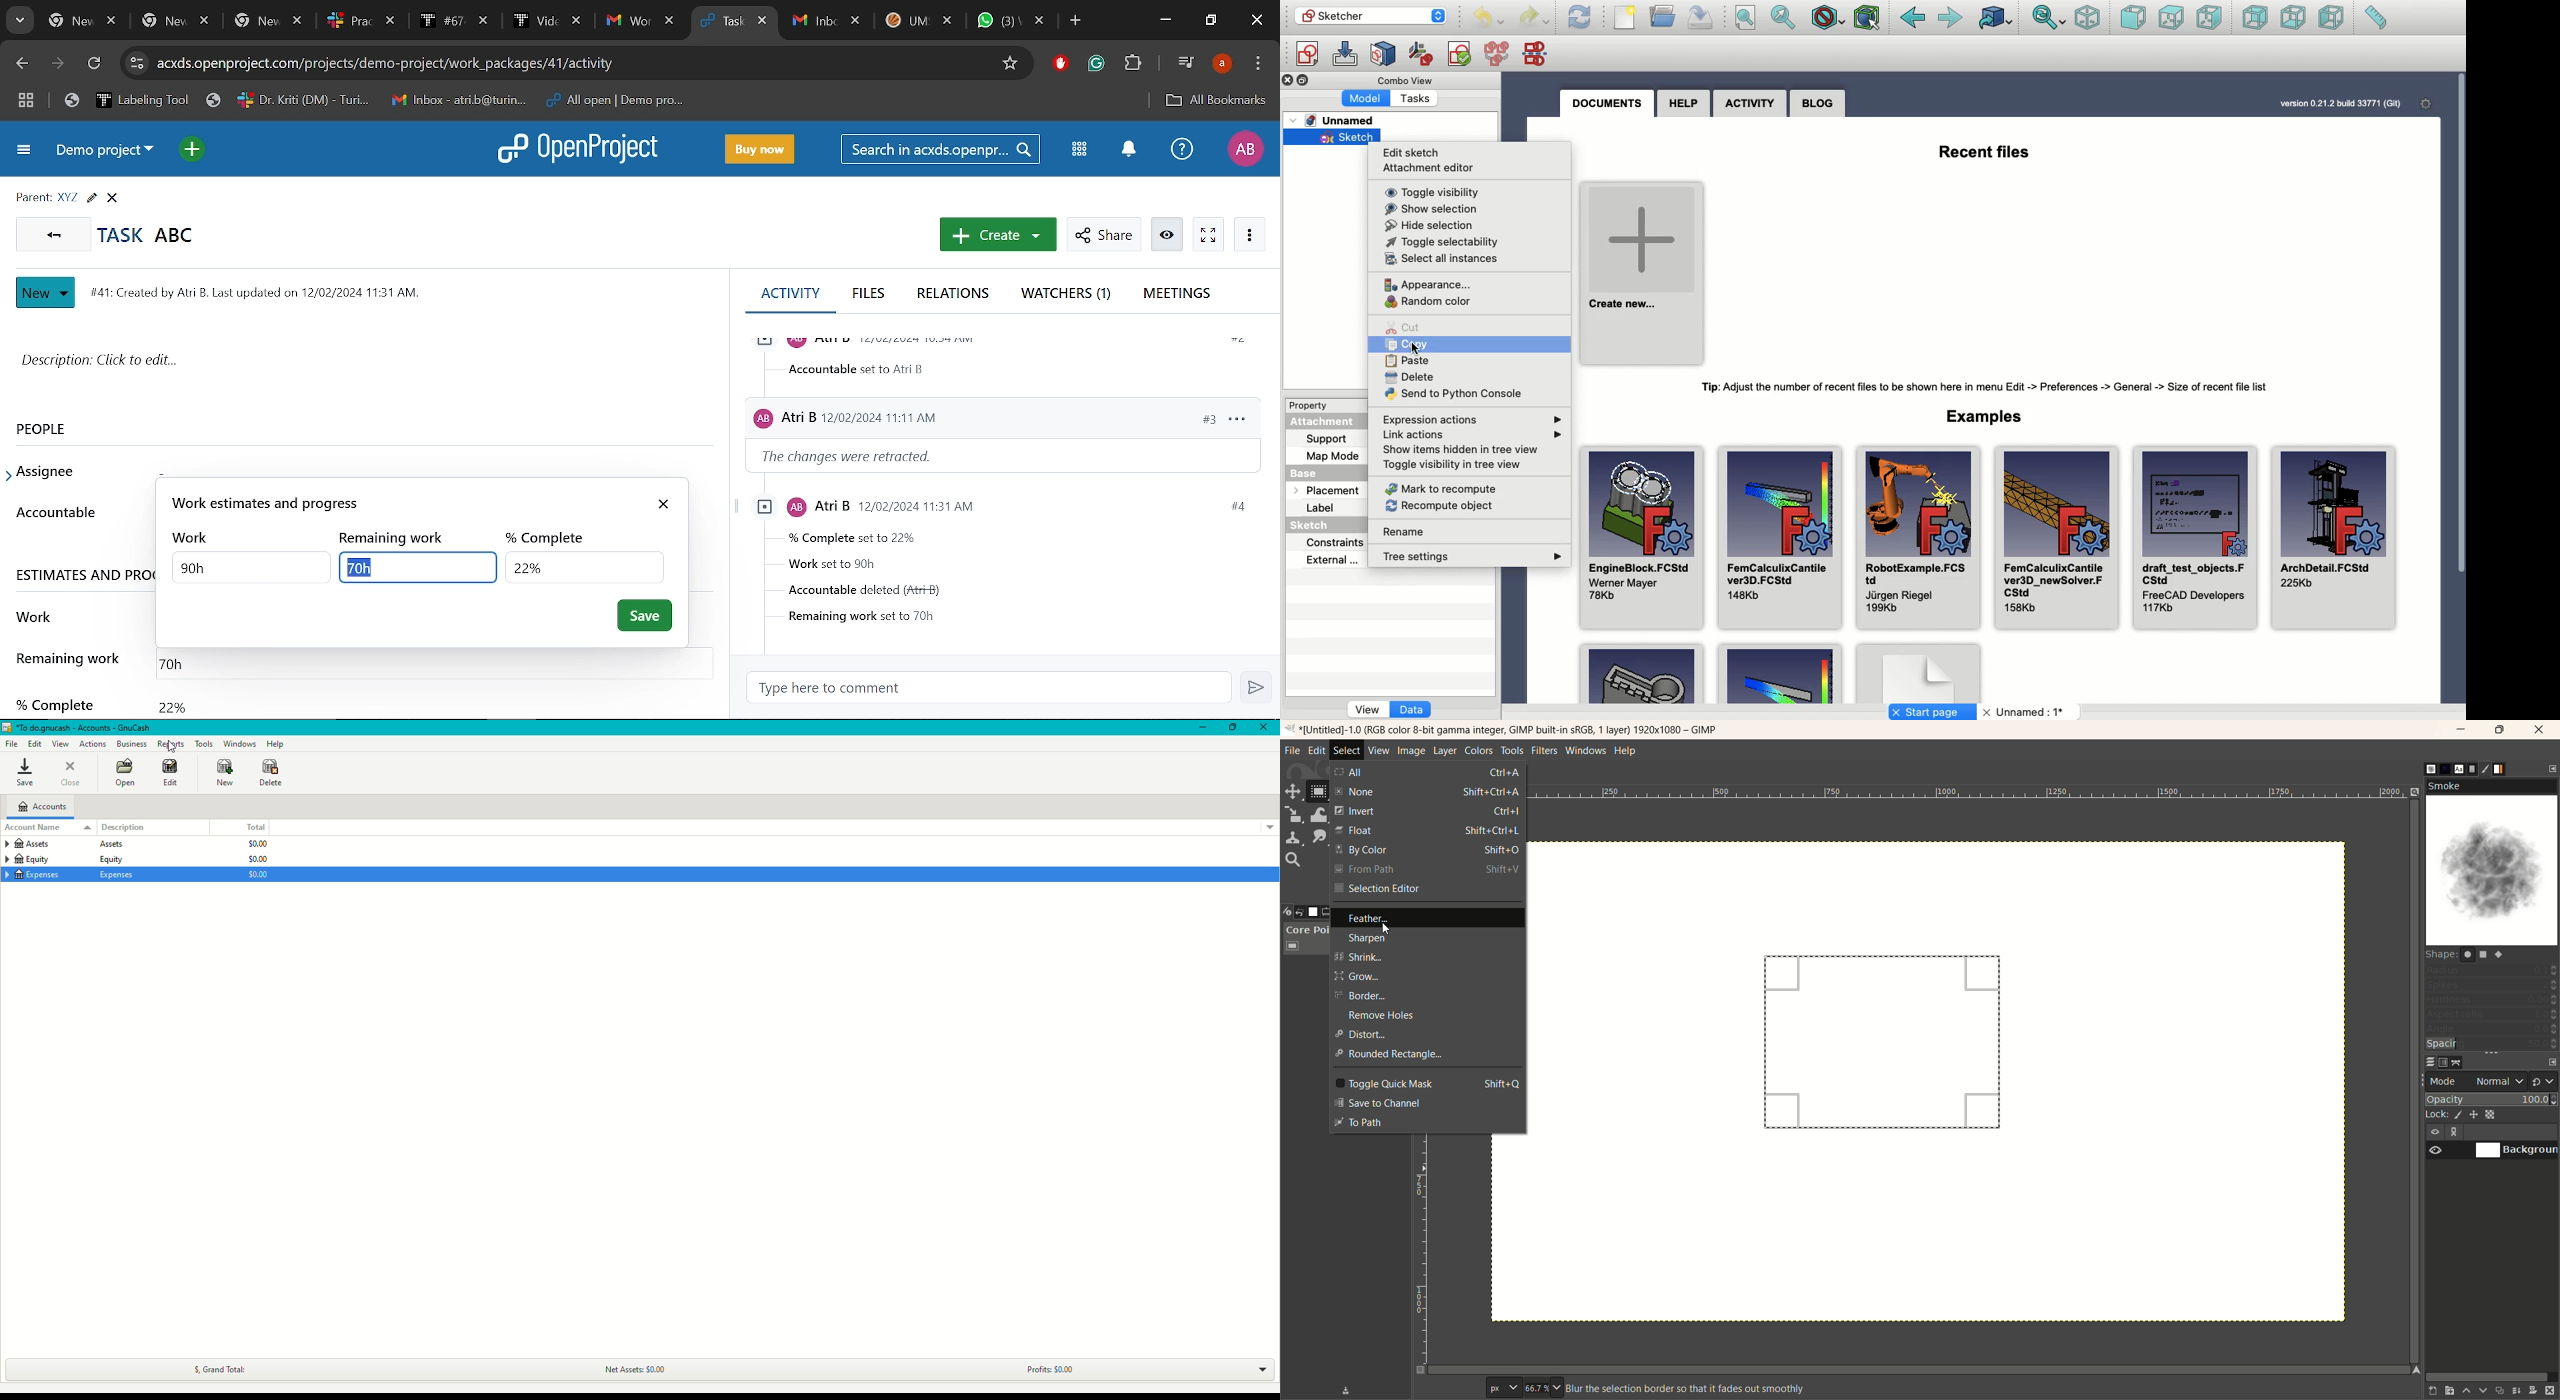 This screenshot has height=1400, width=2576. Describe the element at coordinates (1293, 861) in the screenshot. I see `search` at that location.